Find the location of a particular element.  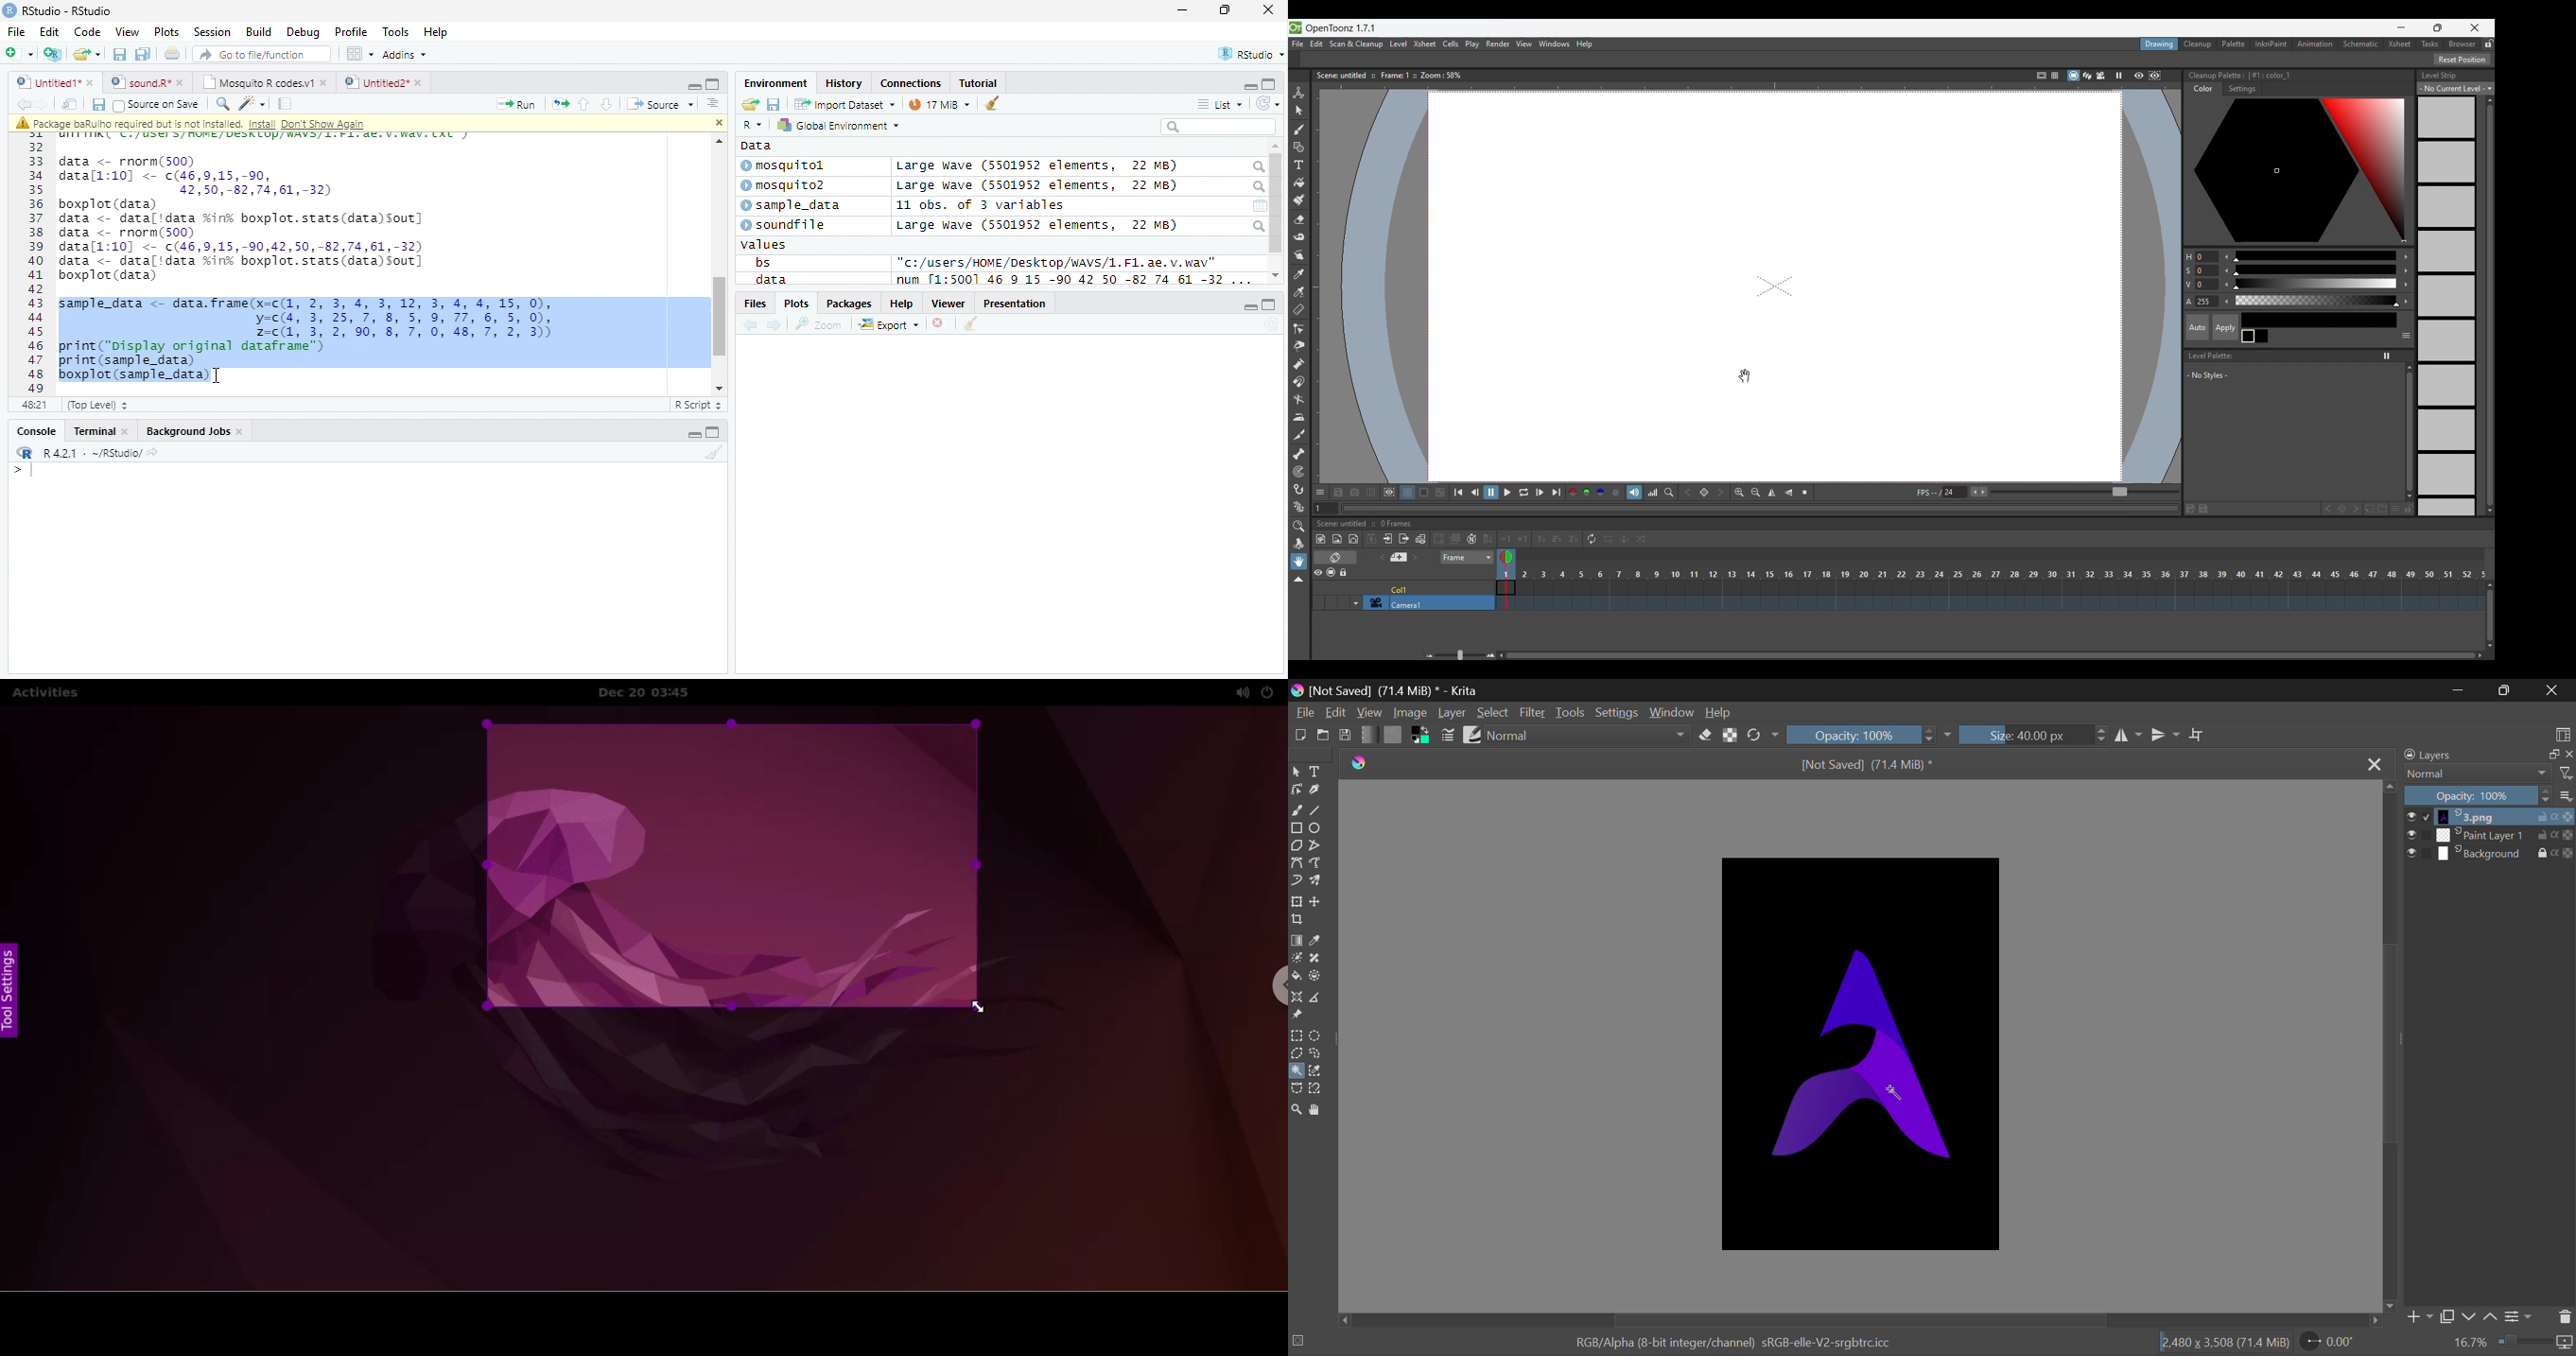

Profile is located at coordinates (351, 31).